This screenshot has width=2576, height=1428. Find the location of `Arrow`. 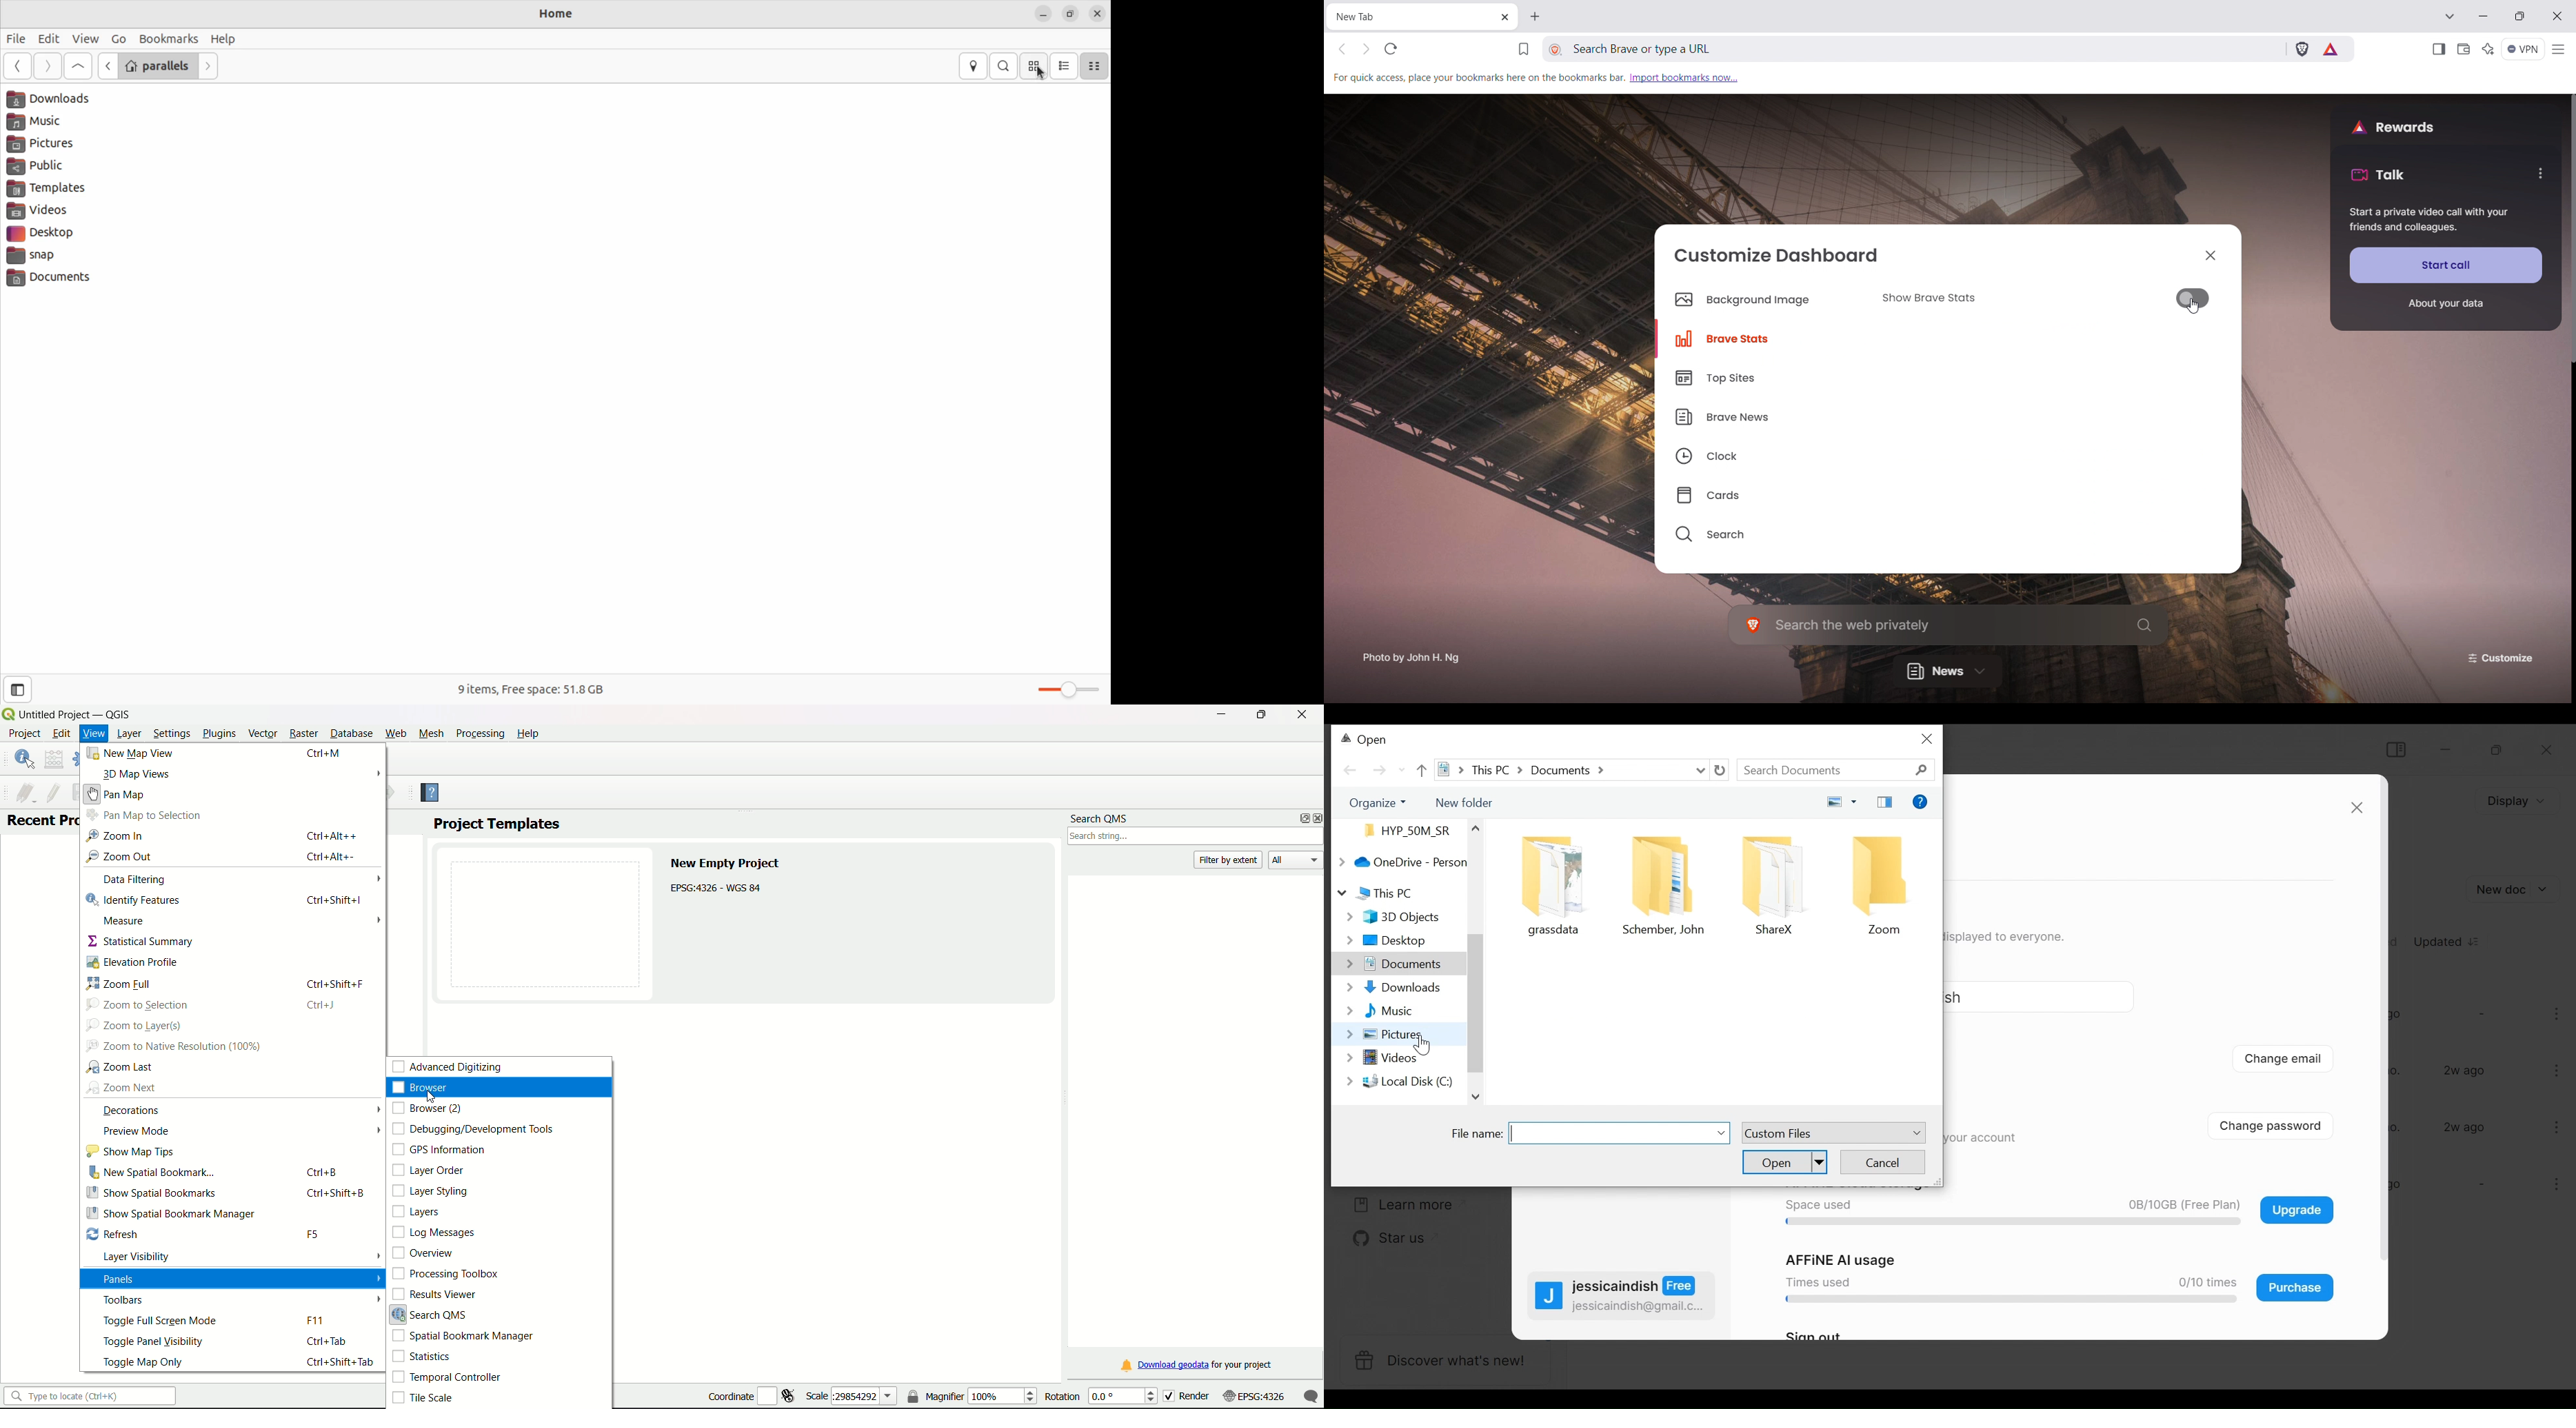

Arrow is located at coordinates (377, 879).